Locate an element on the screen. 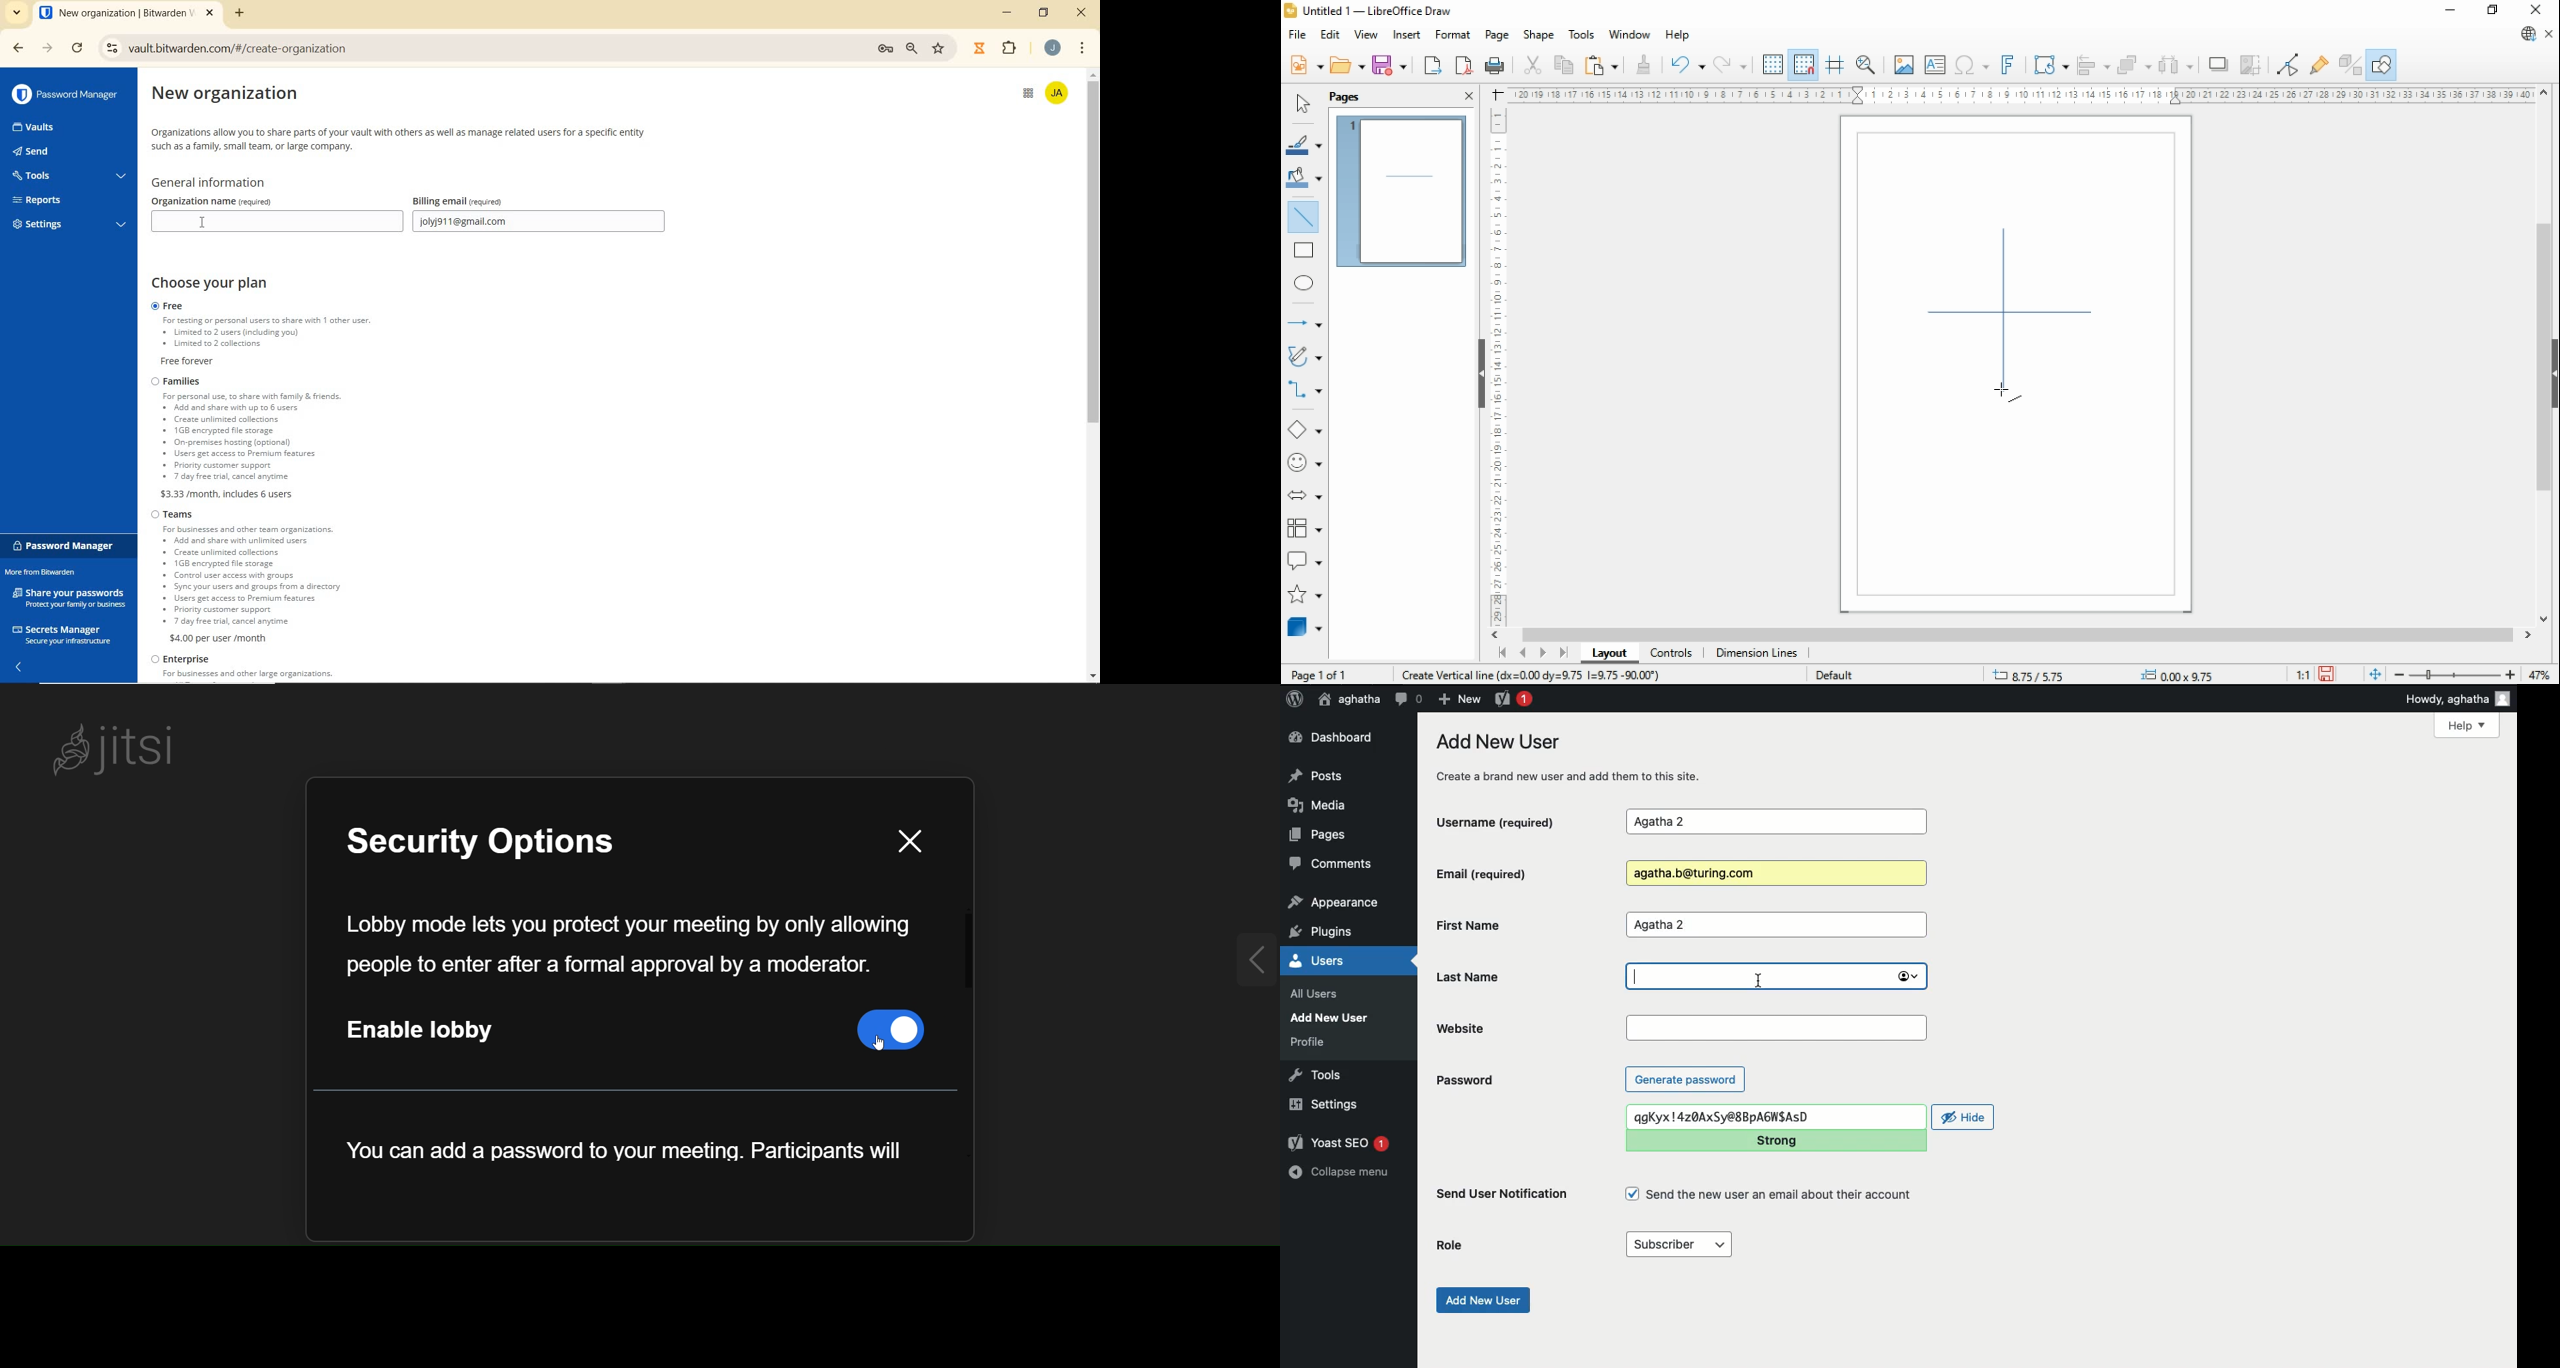  close window is located at coordinates (2533, 10).